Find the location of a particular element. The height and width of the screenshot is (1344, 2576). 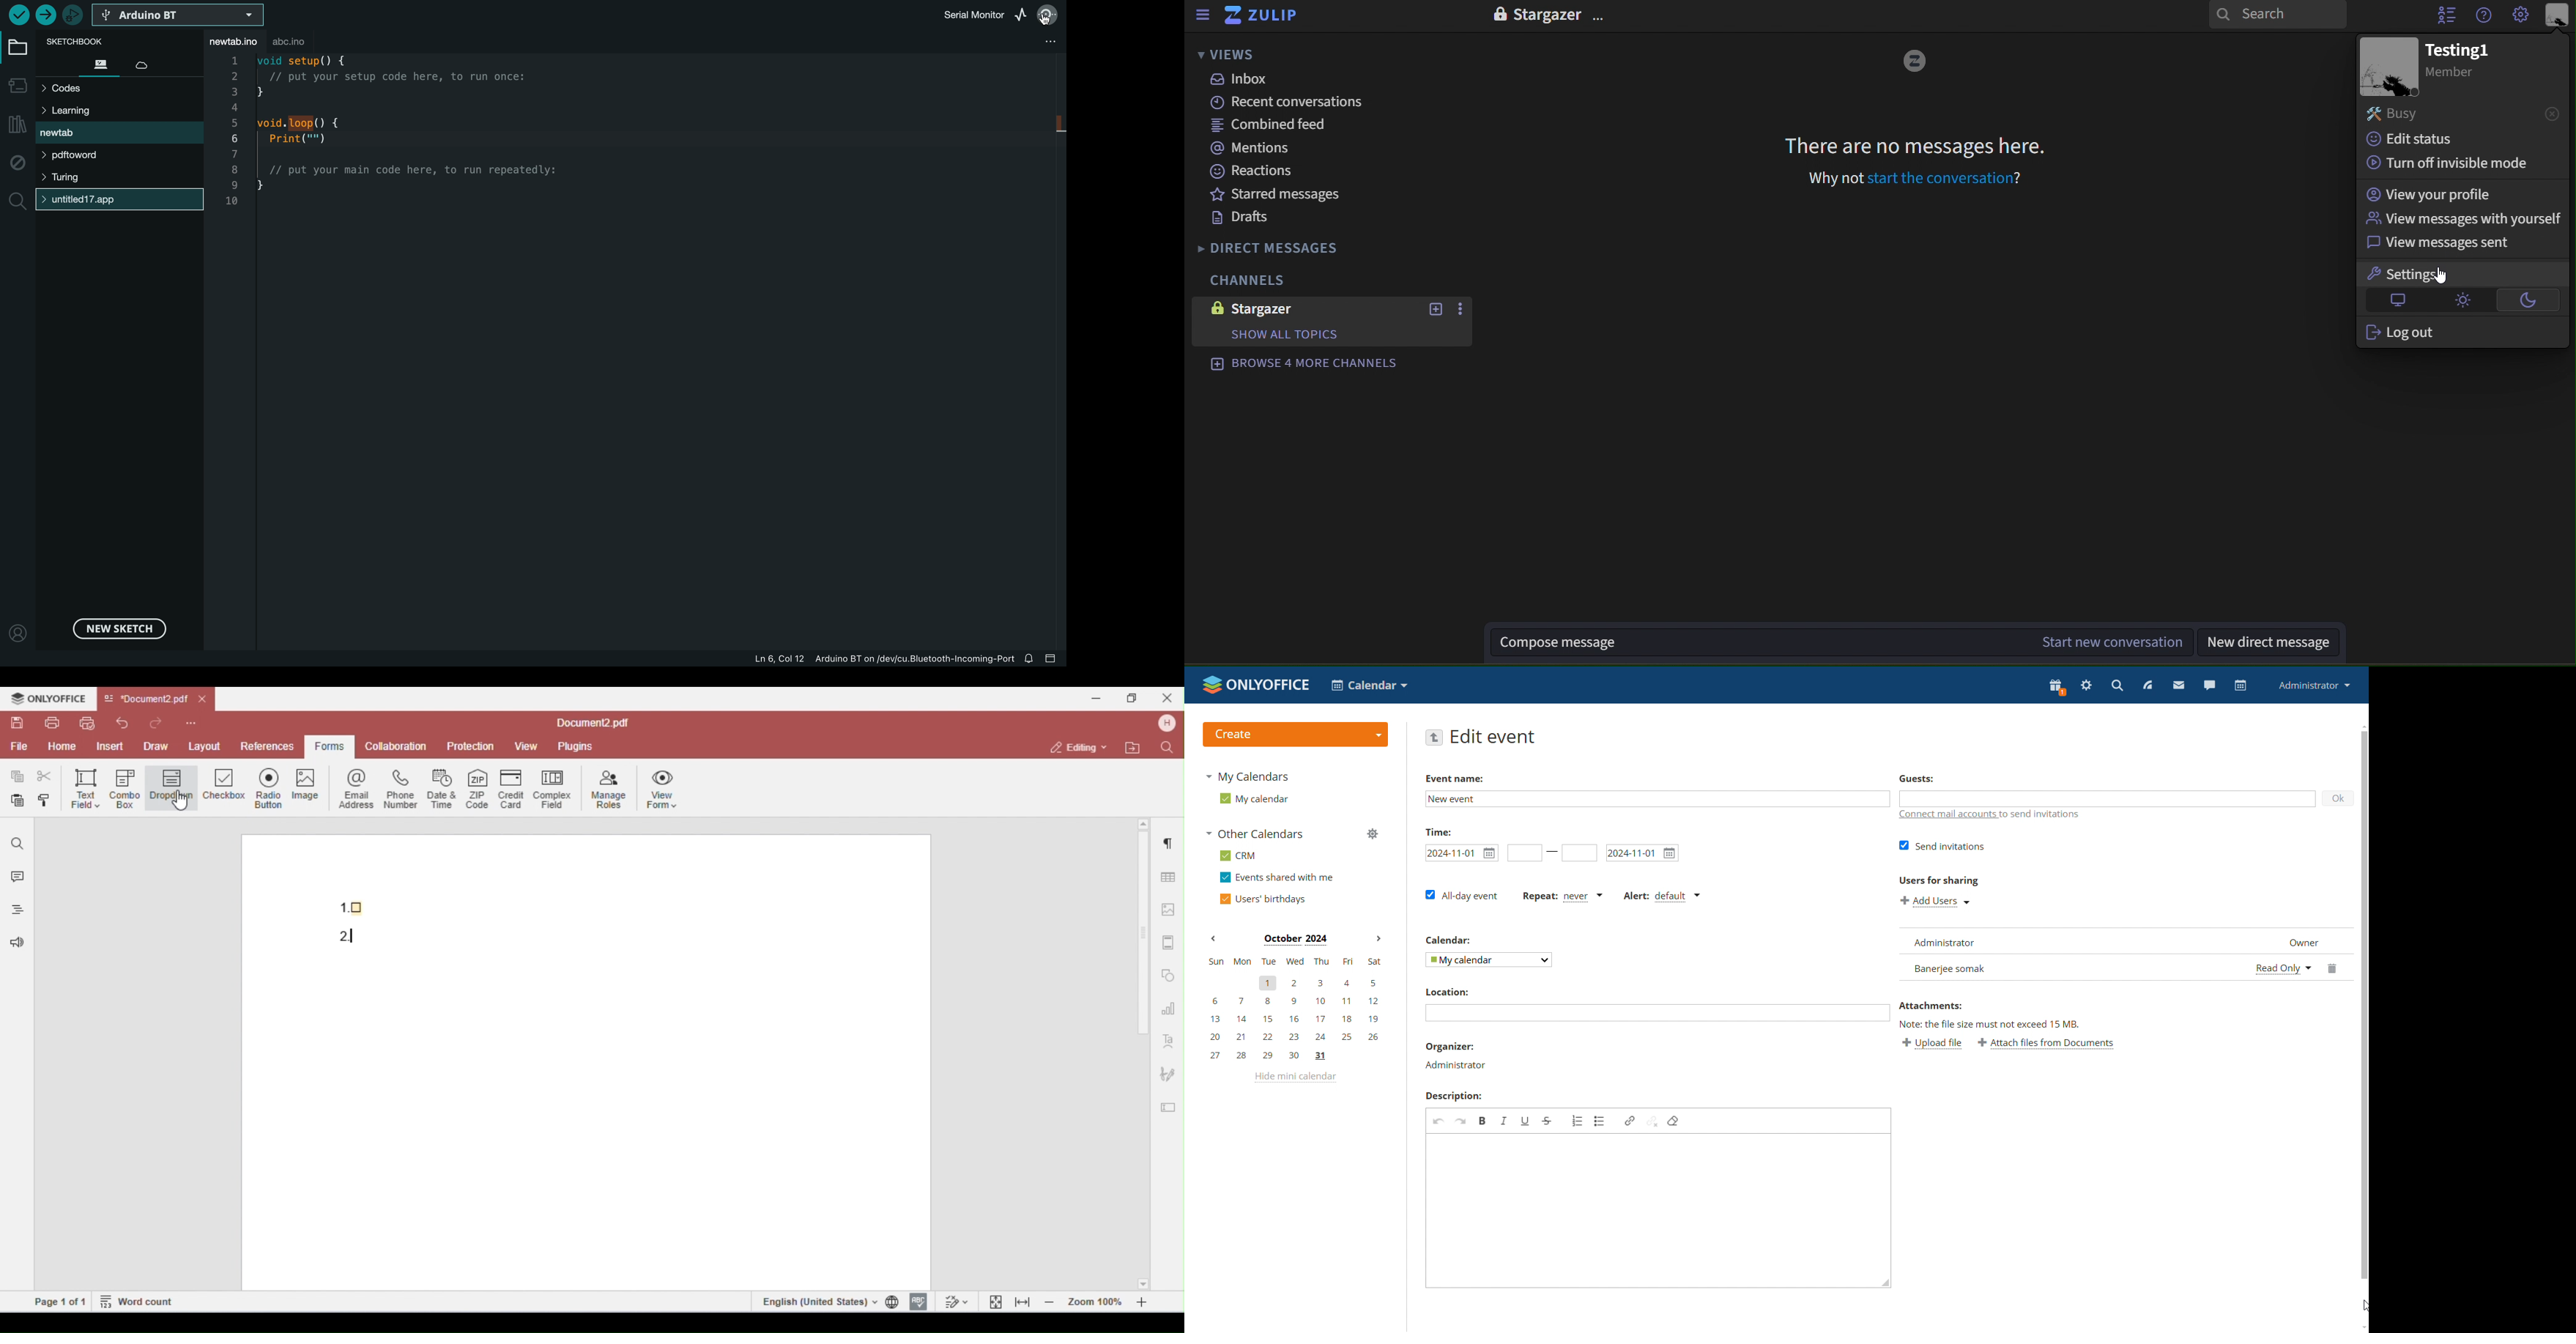

Guests is located at coordinates (1917, 780).